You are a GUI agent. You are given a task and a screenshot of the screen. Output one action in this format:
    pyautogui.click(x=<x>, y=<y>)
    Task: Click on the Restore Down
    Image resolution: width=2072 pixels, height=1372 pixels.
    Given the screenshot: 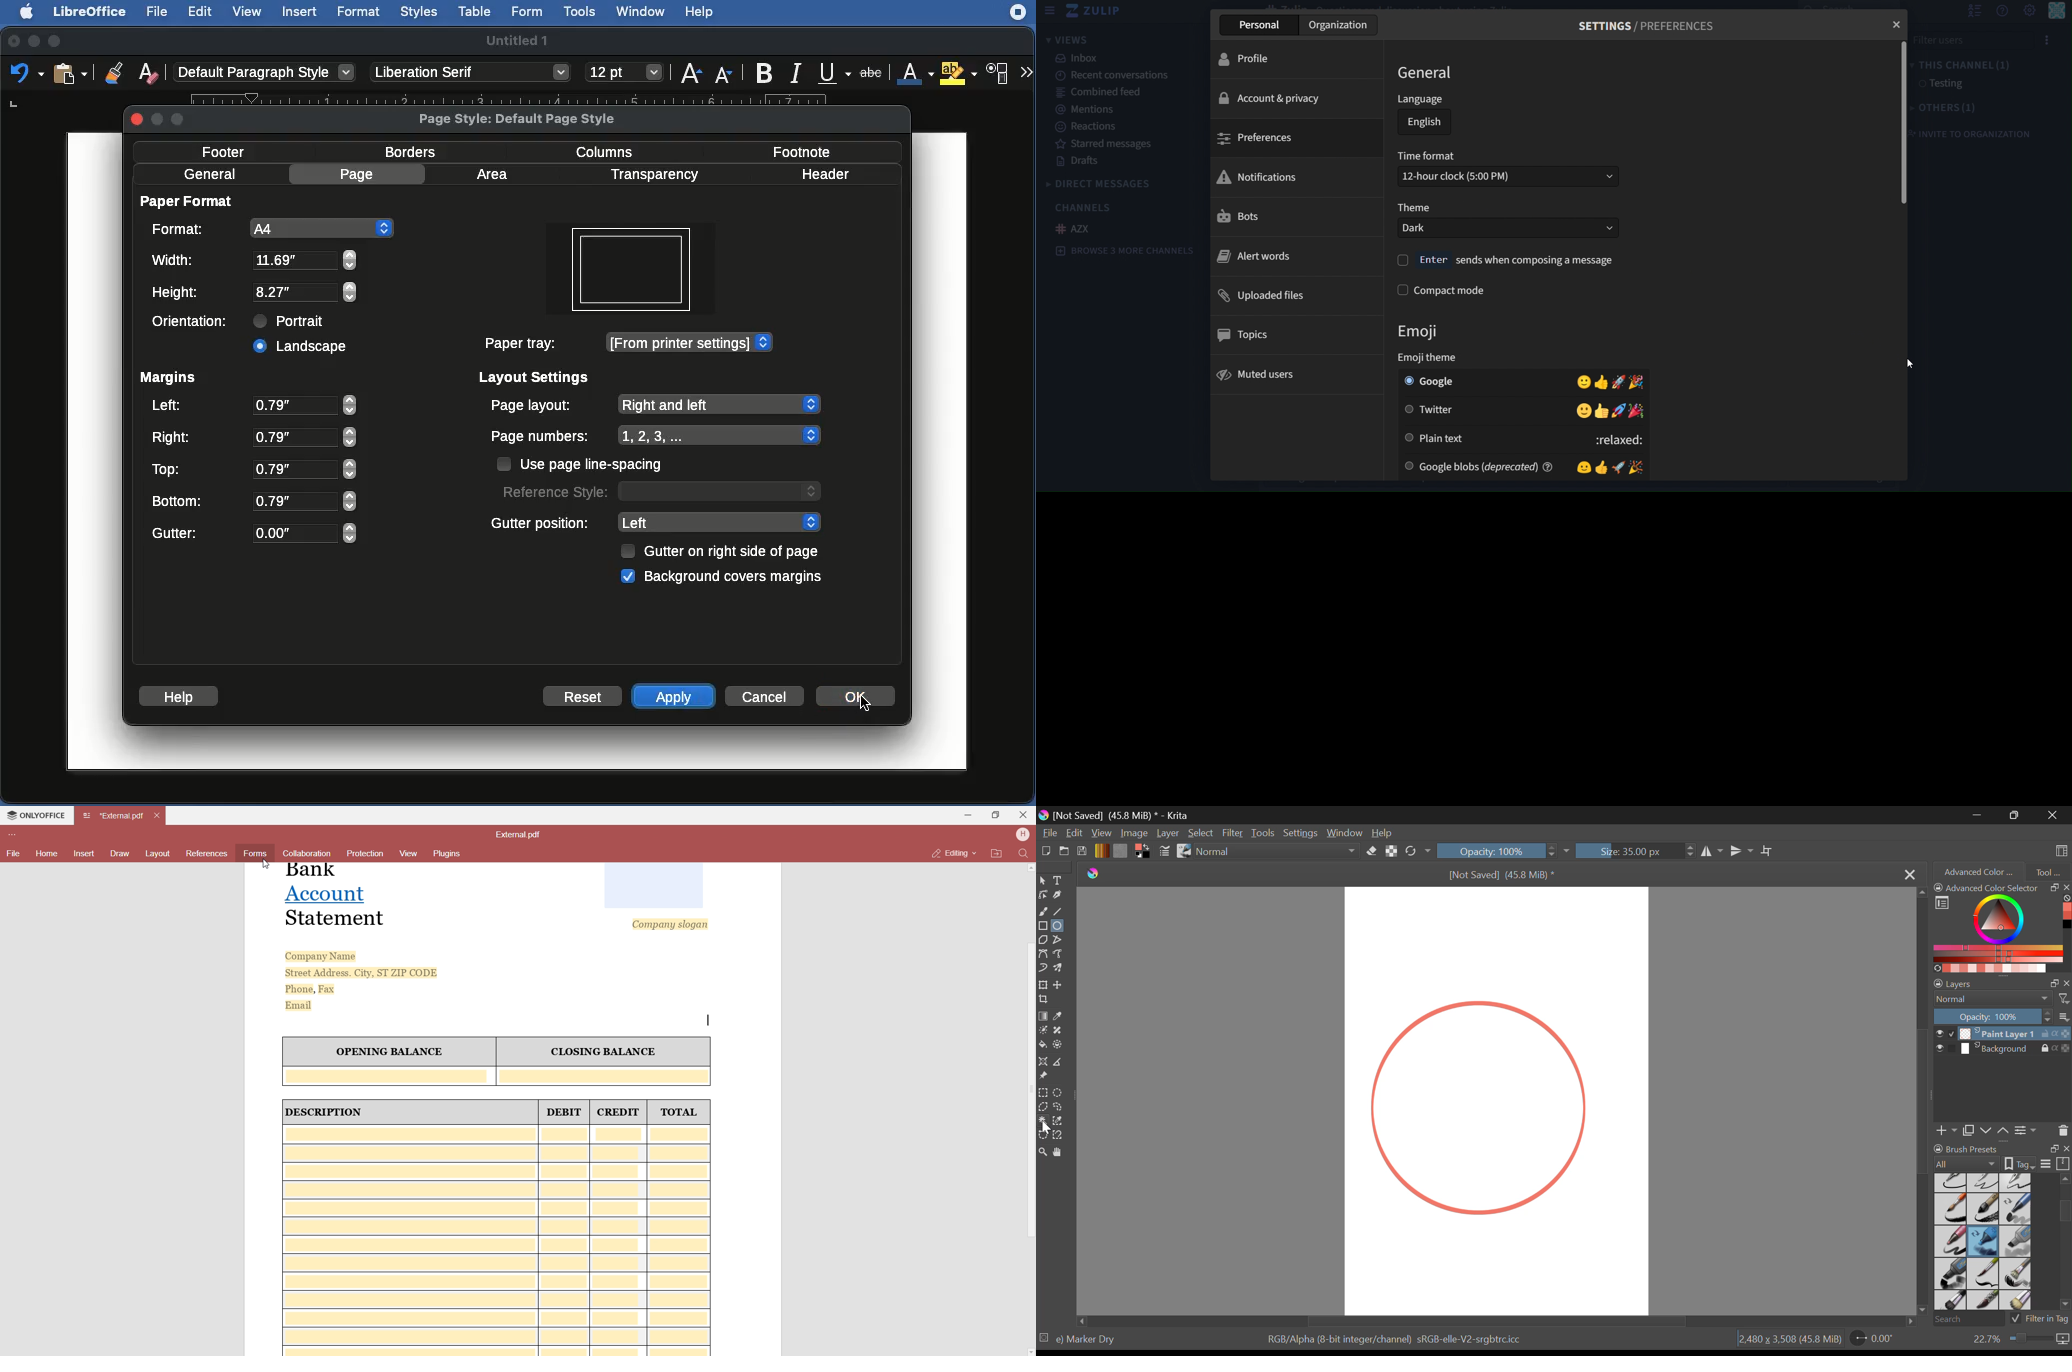 What is the action you would take?
    pyautogui.click(x=1979, y=815)
    